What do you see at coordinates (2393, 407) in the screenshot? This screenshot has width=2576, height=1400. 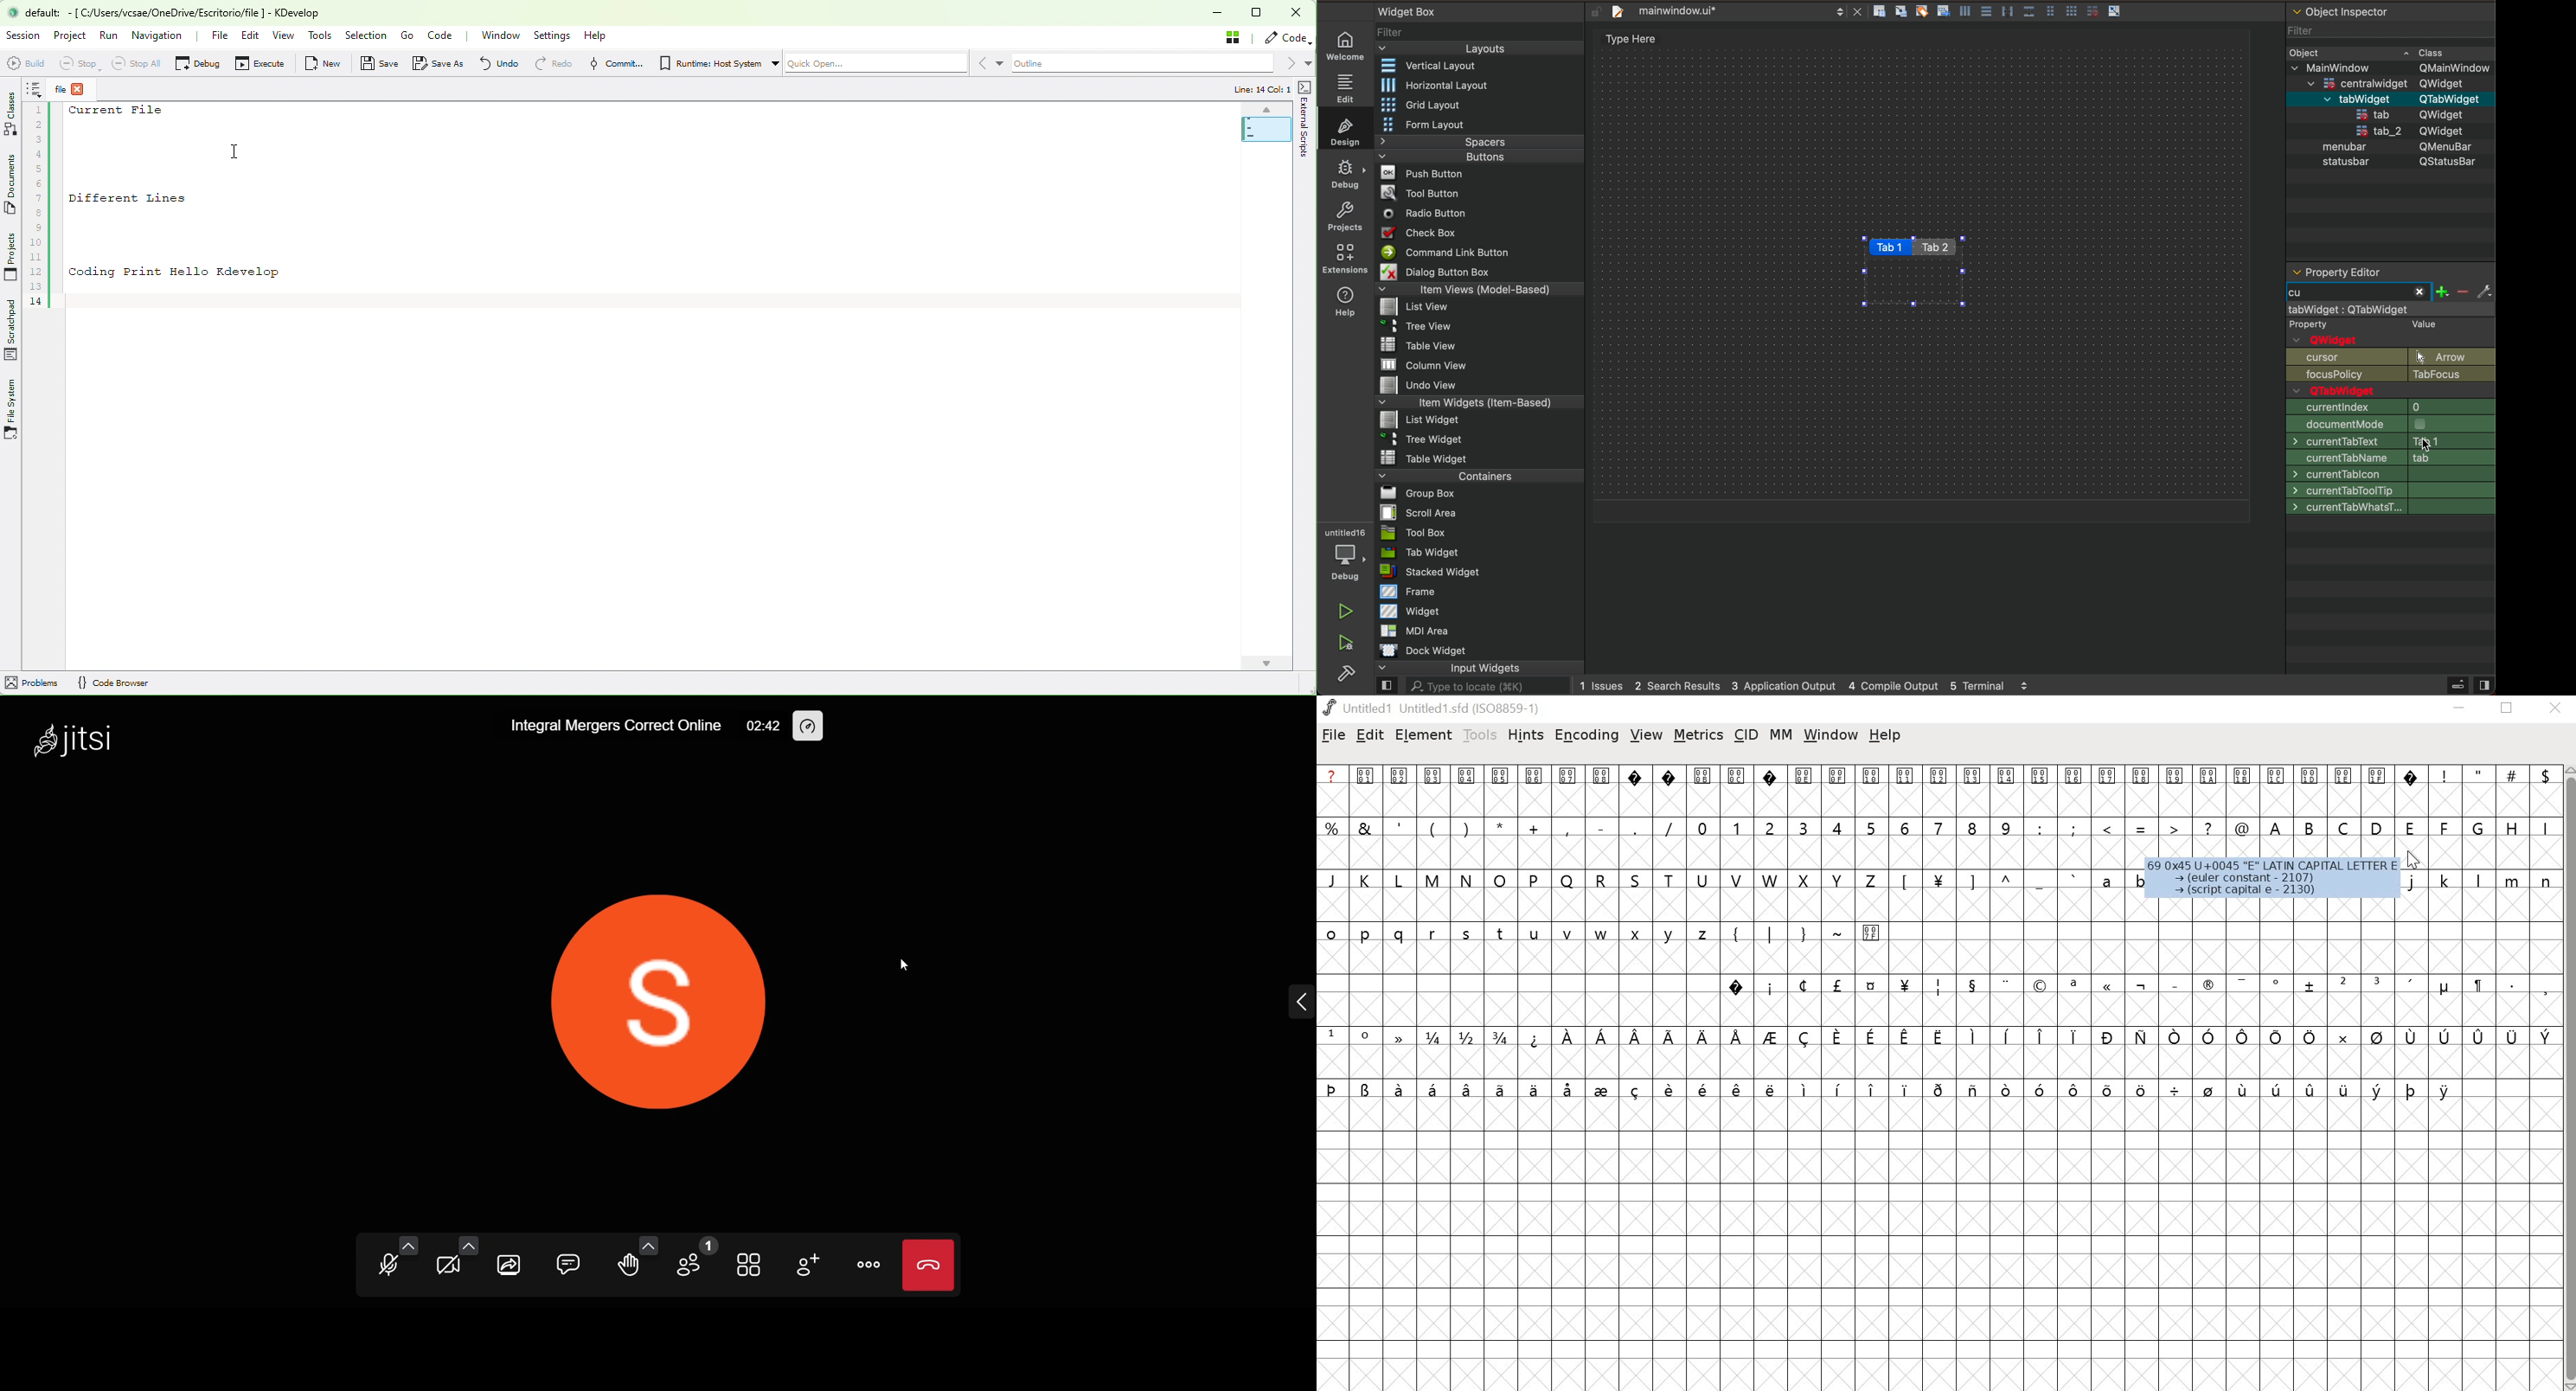 I see `geometry` at bounding box center [2393, 407].